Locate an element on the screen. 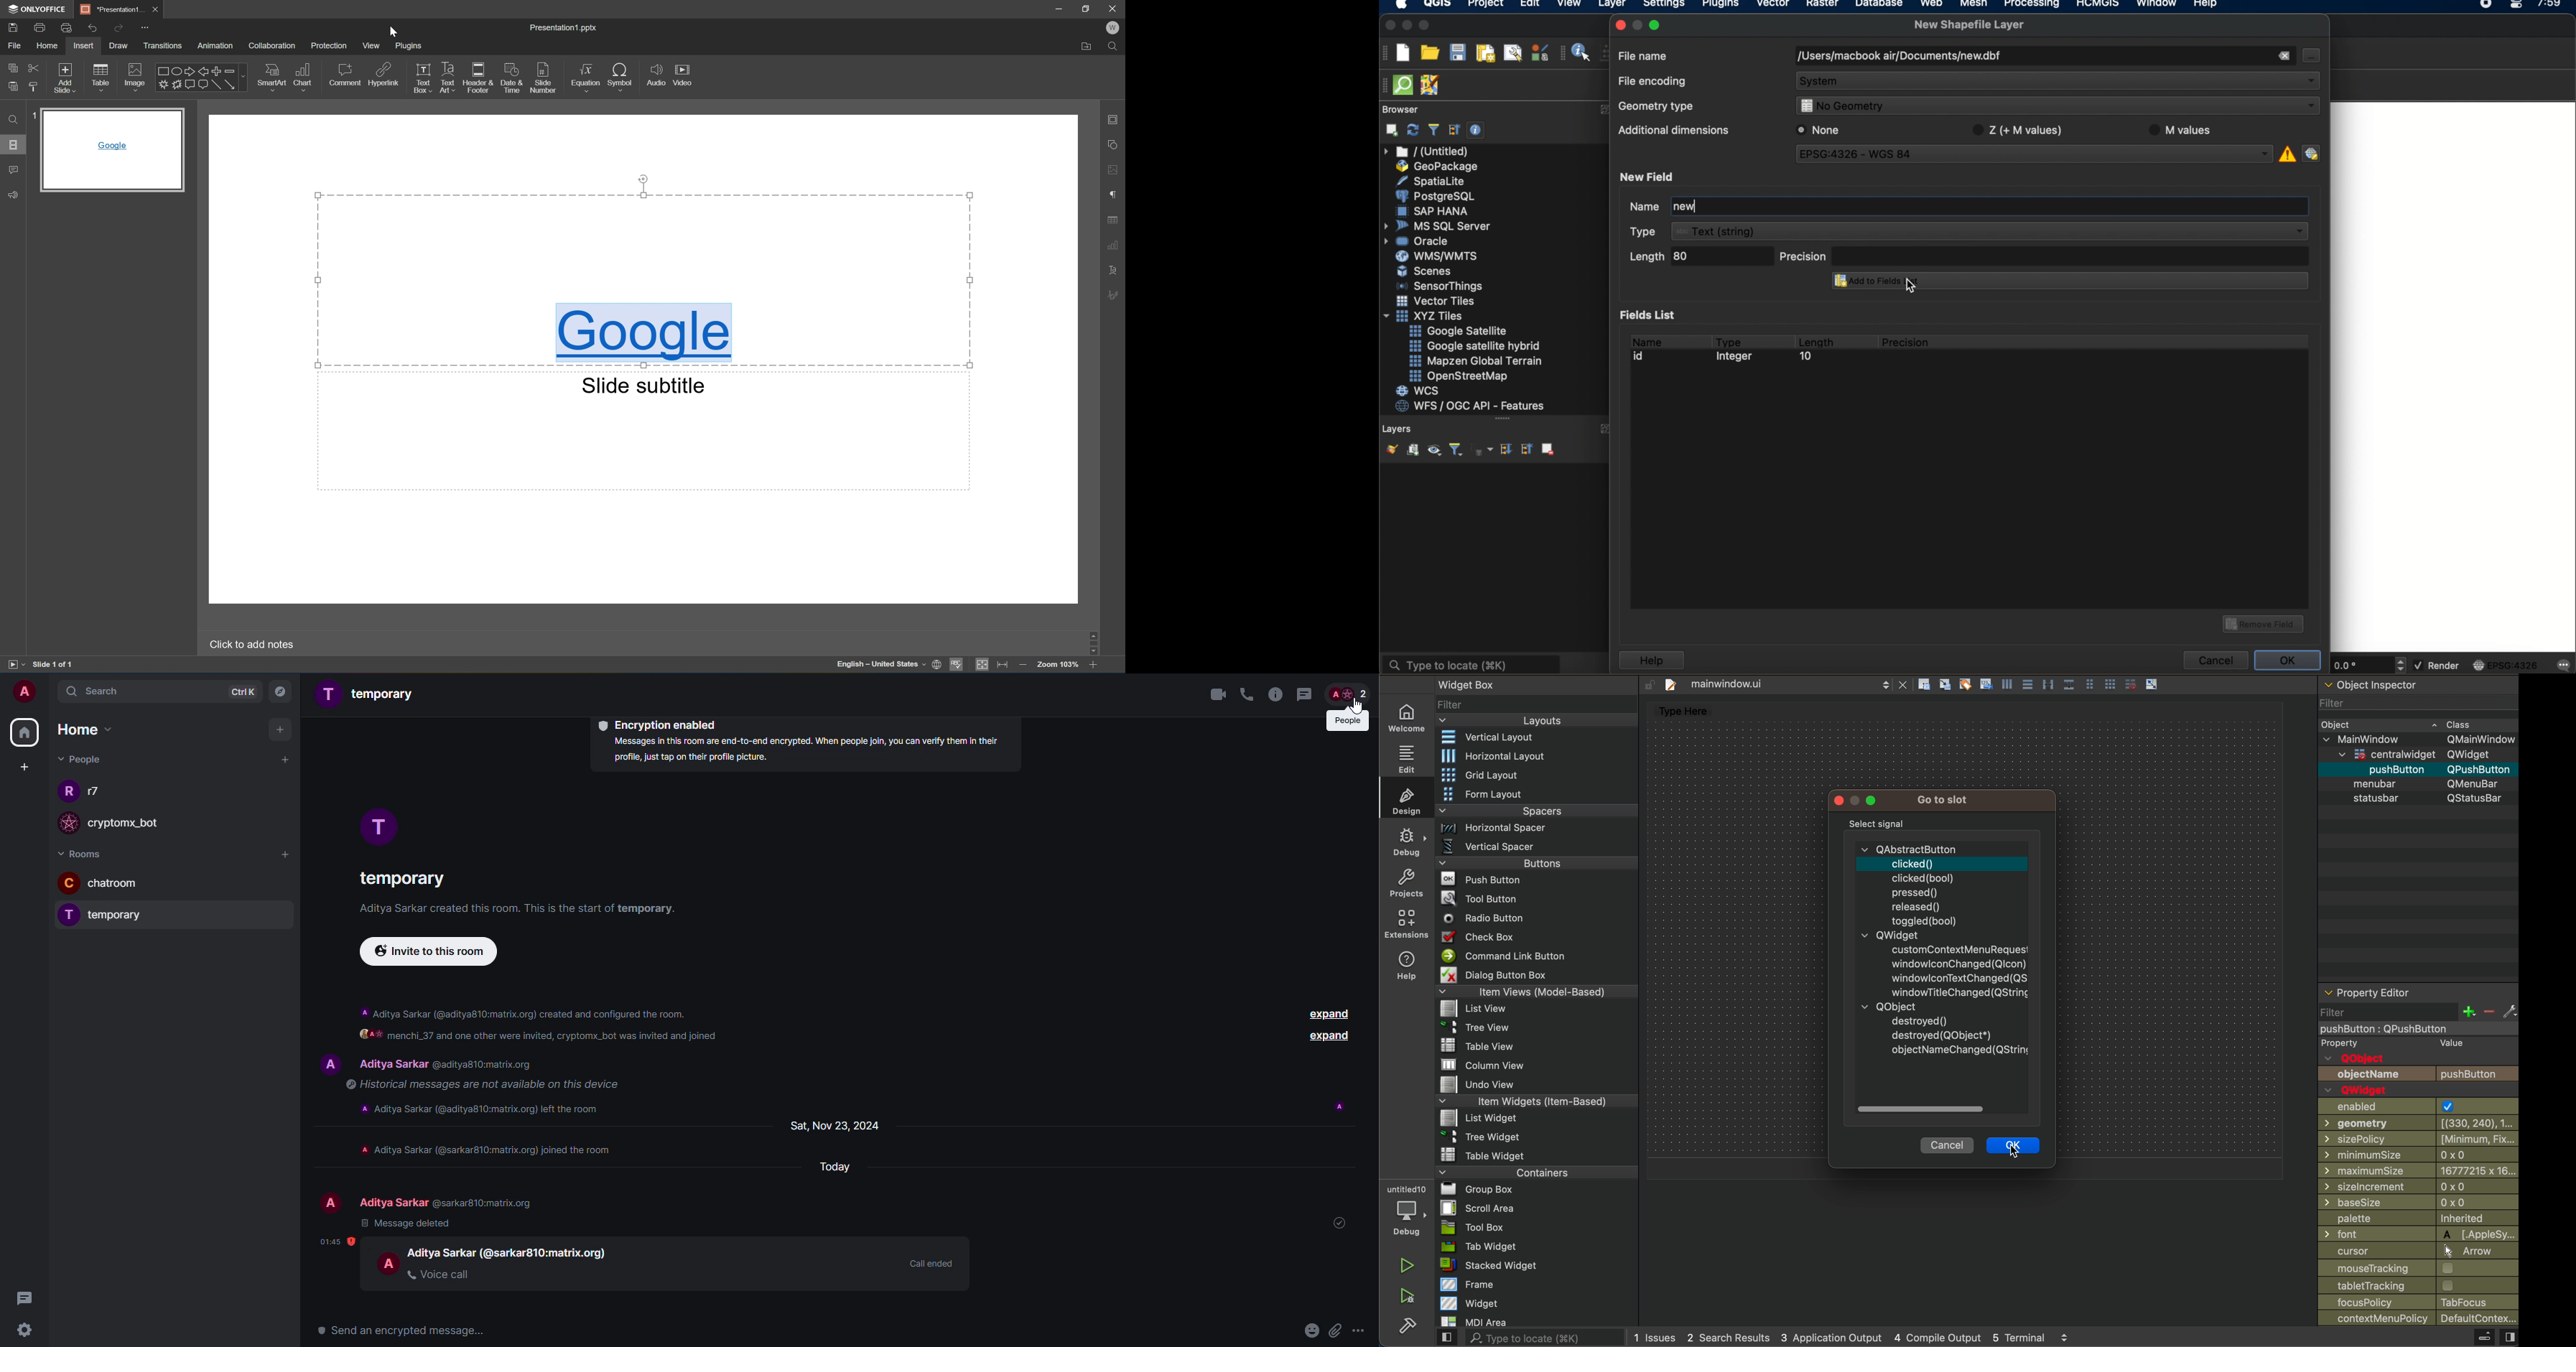 The width and height of the screenshot is (2576, 1372). layer is located at coordinates (1612, 6).